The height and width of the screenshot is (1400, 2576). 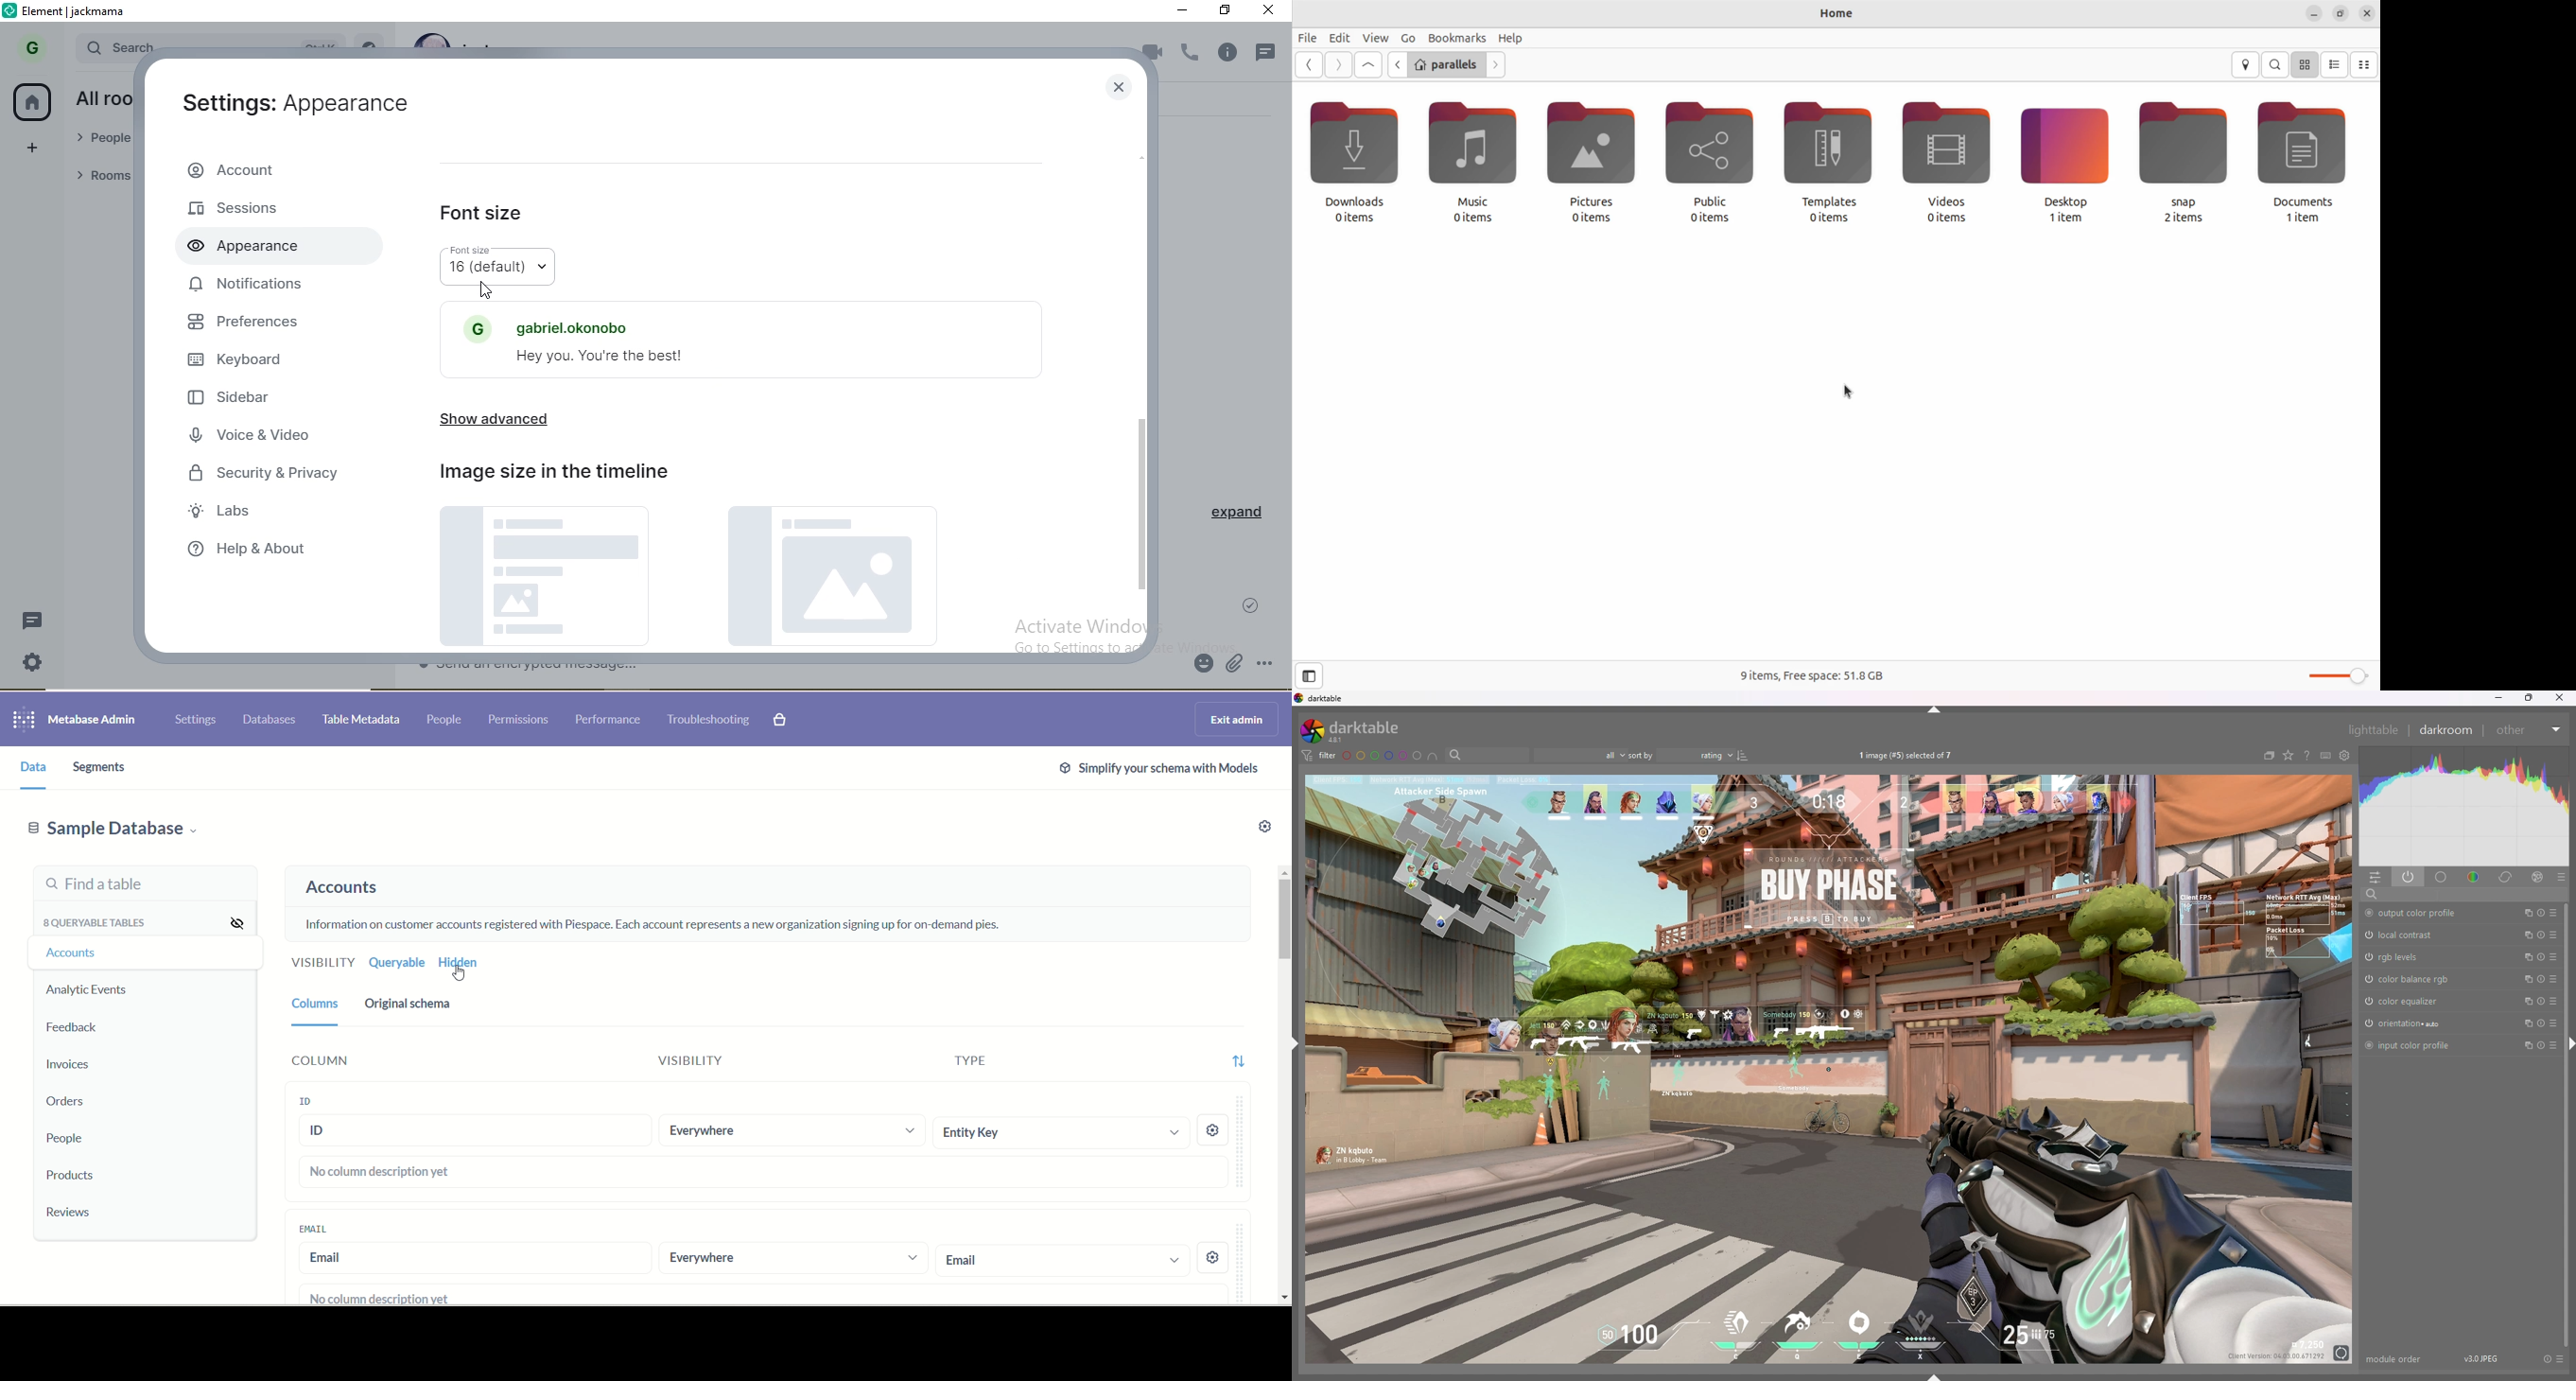 I want to click on snap, so click(x=2182, y=154).